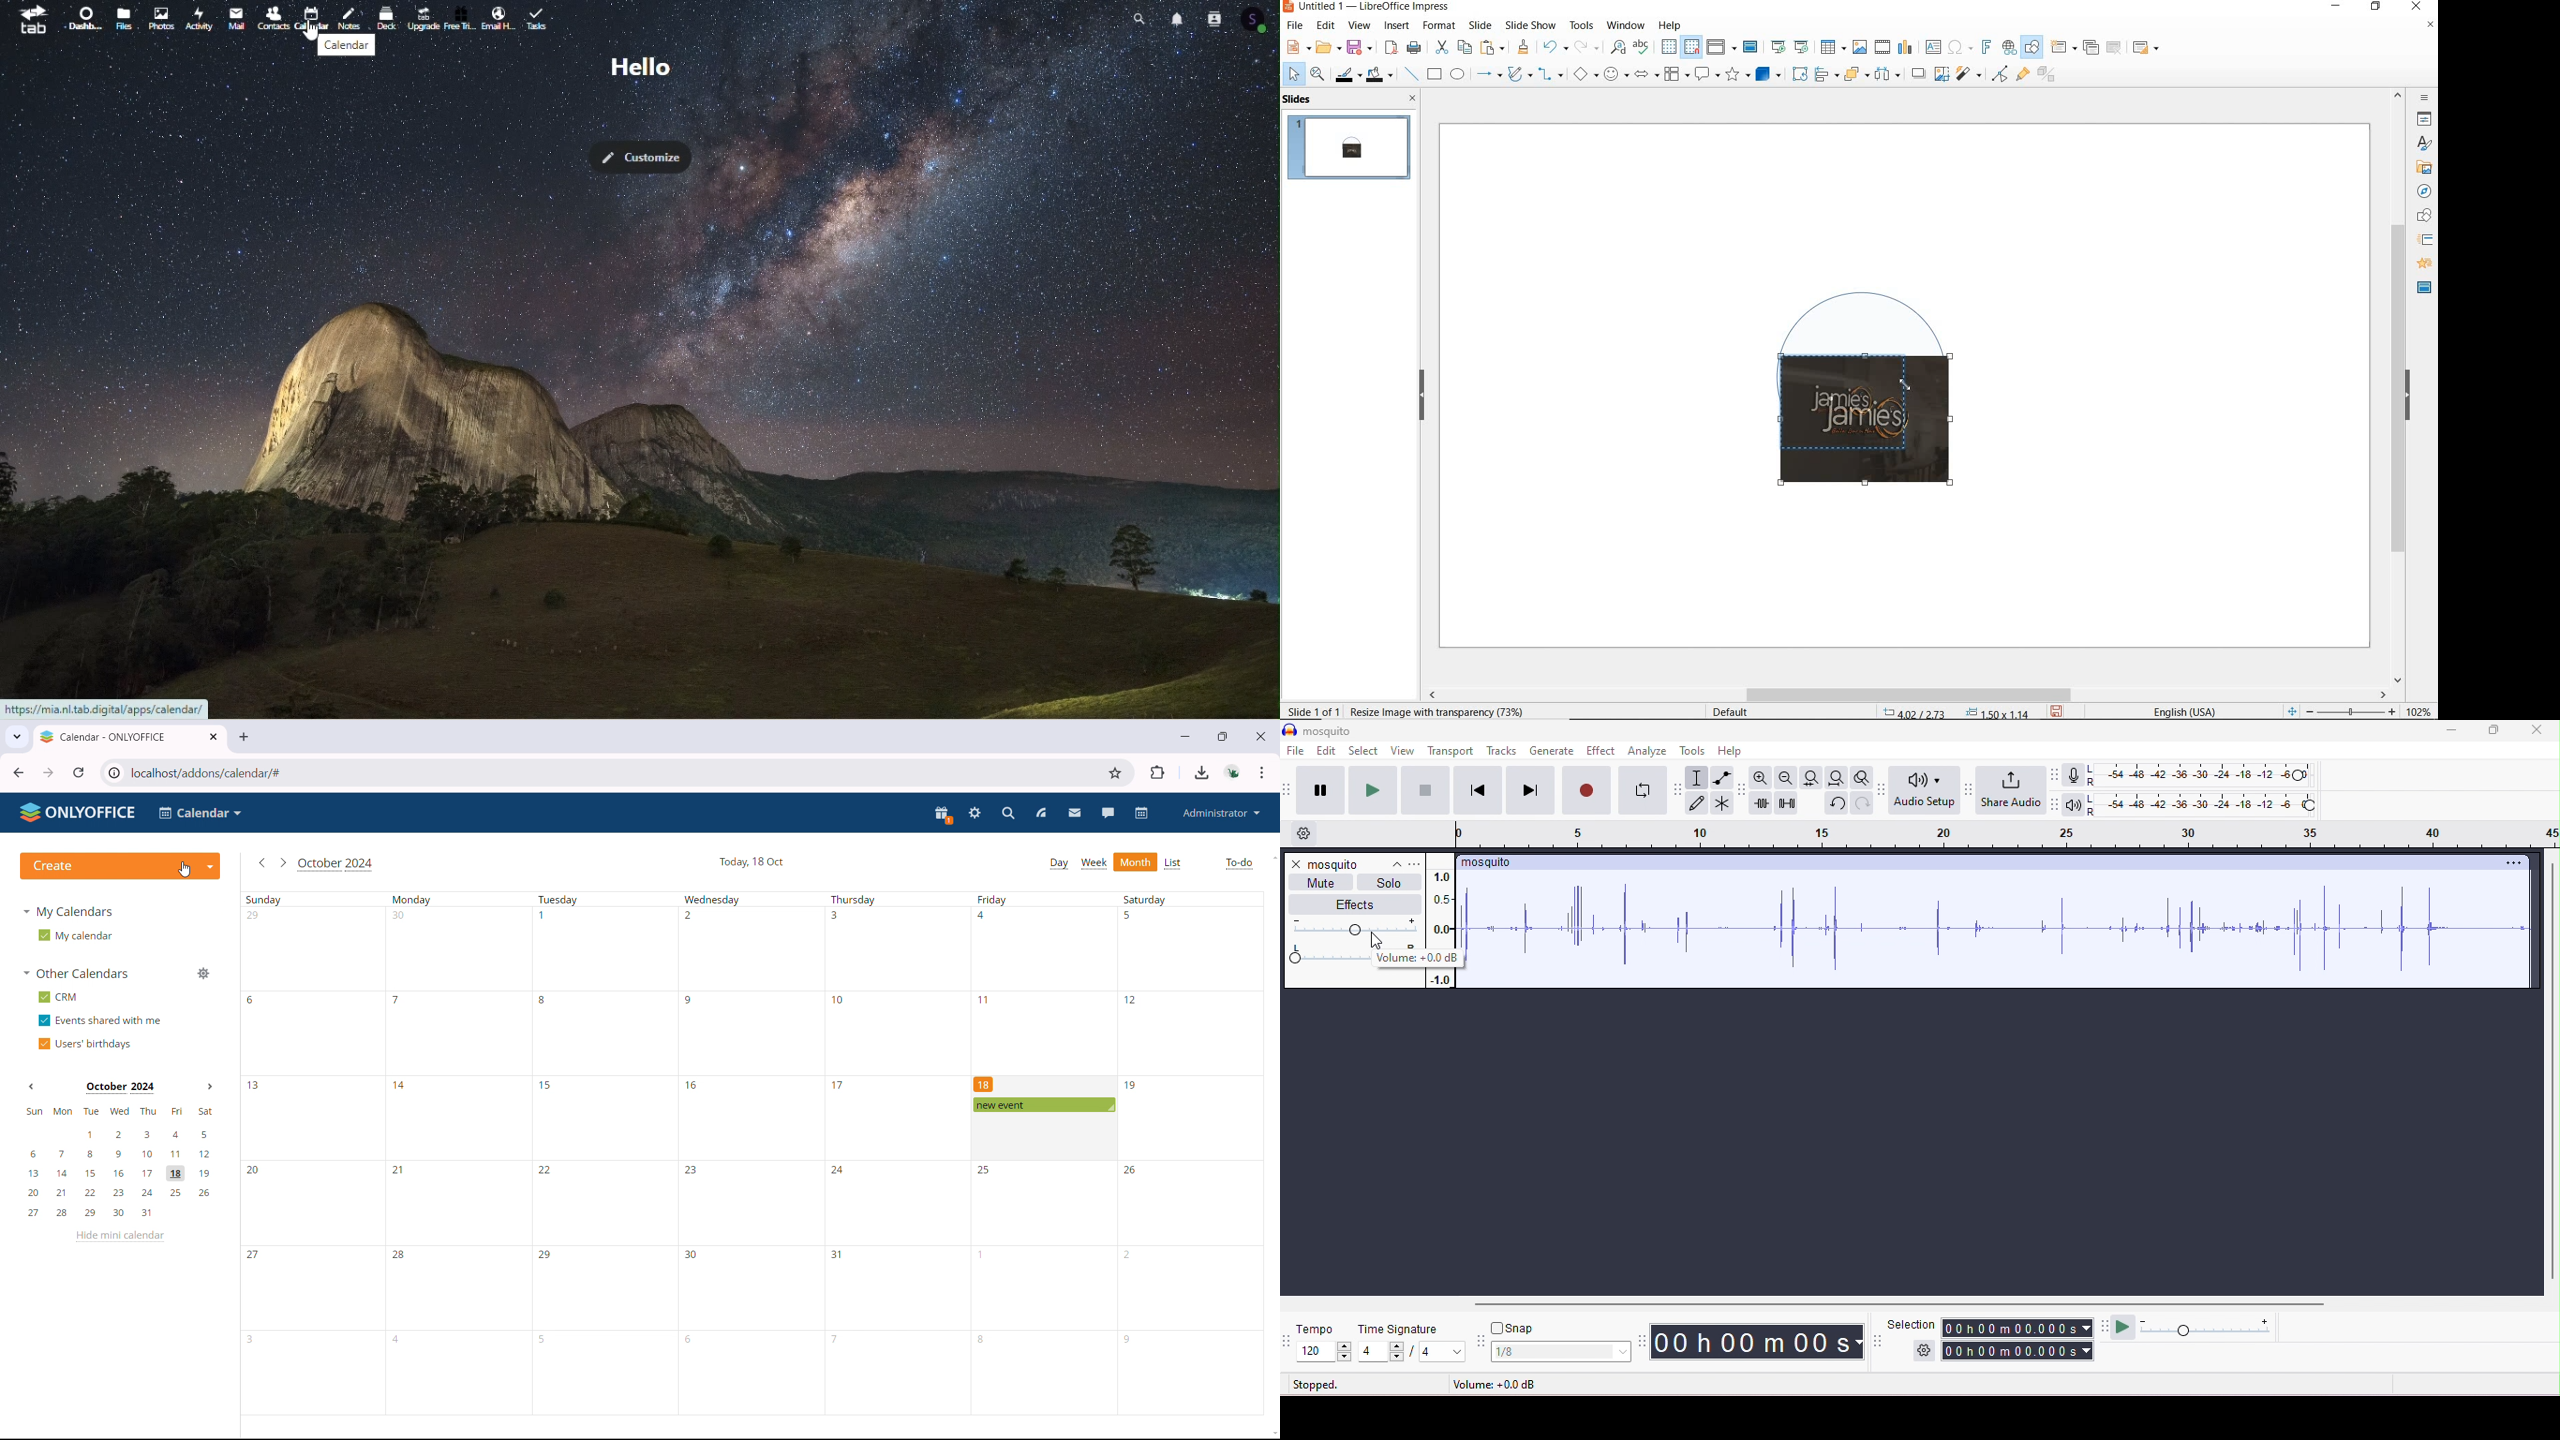 The width and height of the screenshot is (2576, 1456). I want to click on stopped, so click(1316, 1384).